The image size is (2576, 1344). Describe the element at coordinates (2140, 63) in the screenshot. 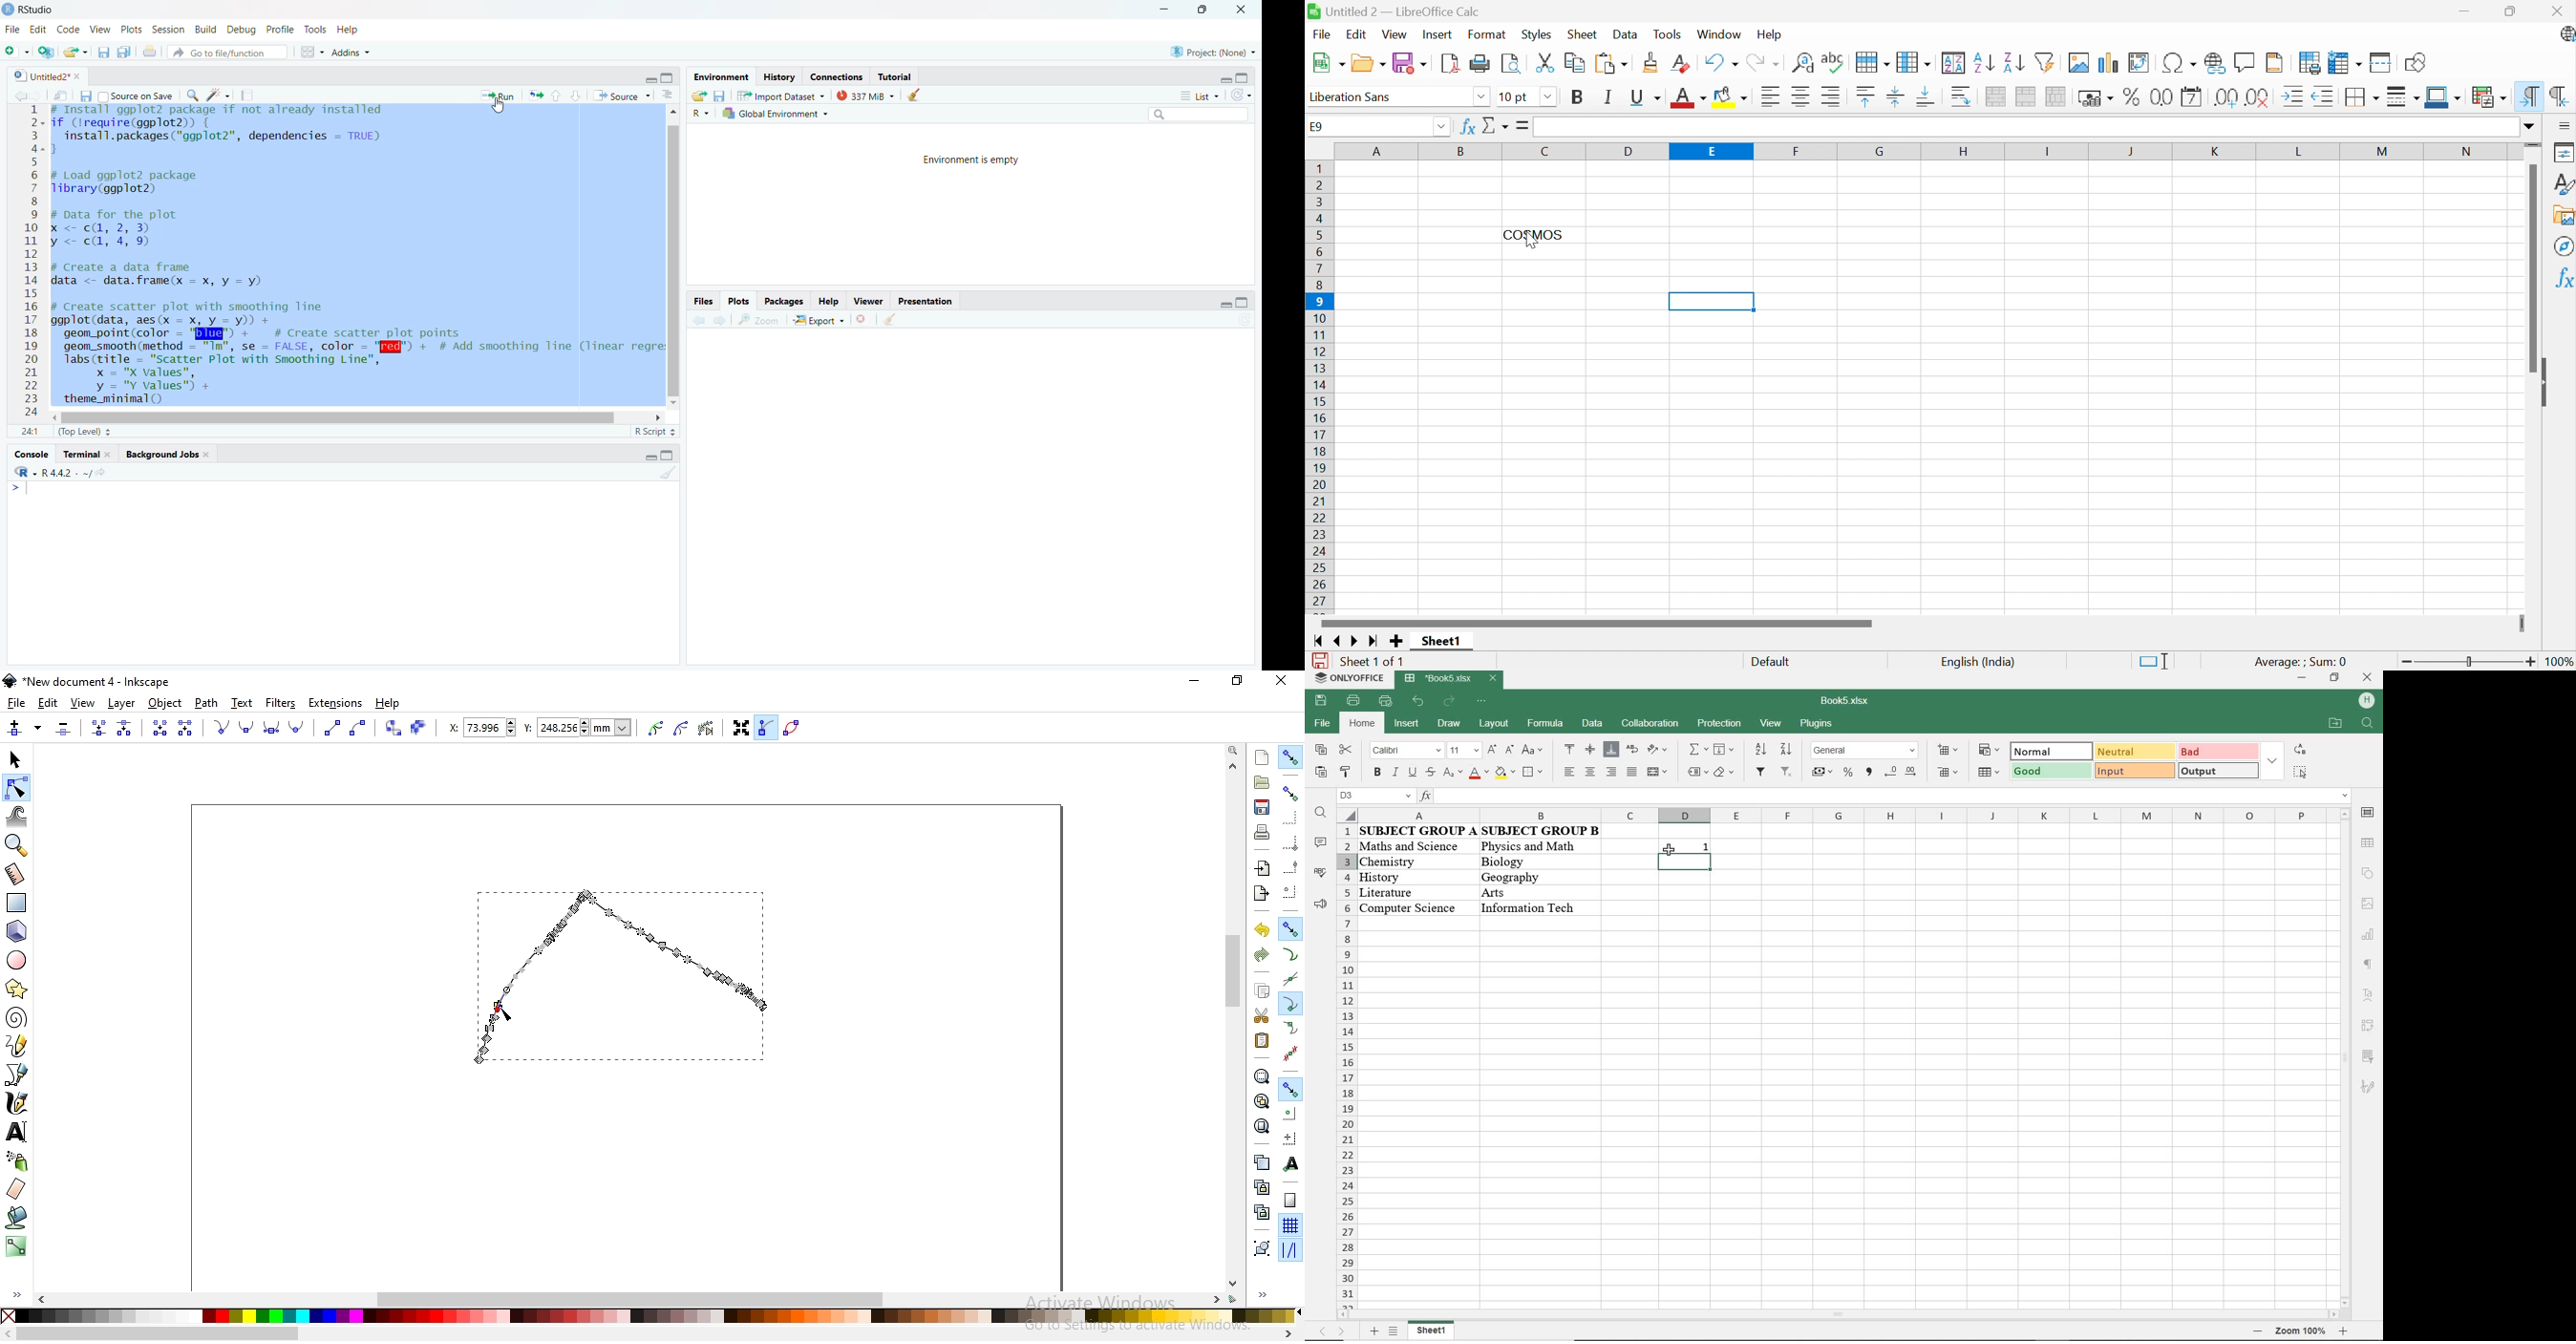

I see `Insert or edit pivot table` at that location.